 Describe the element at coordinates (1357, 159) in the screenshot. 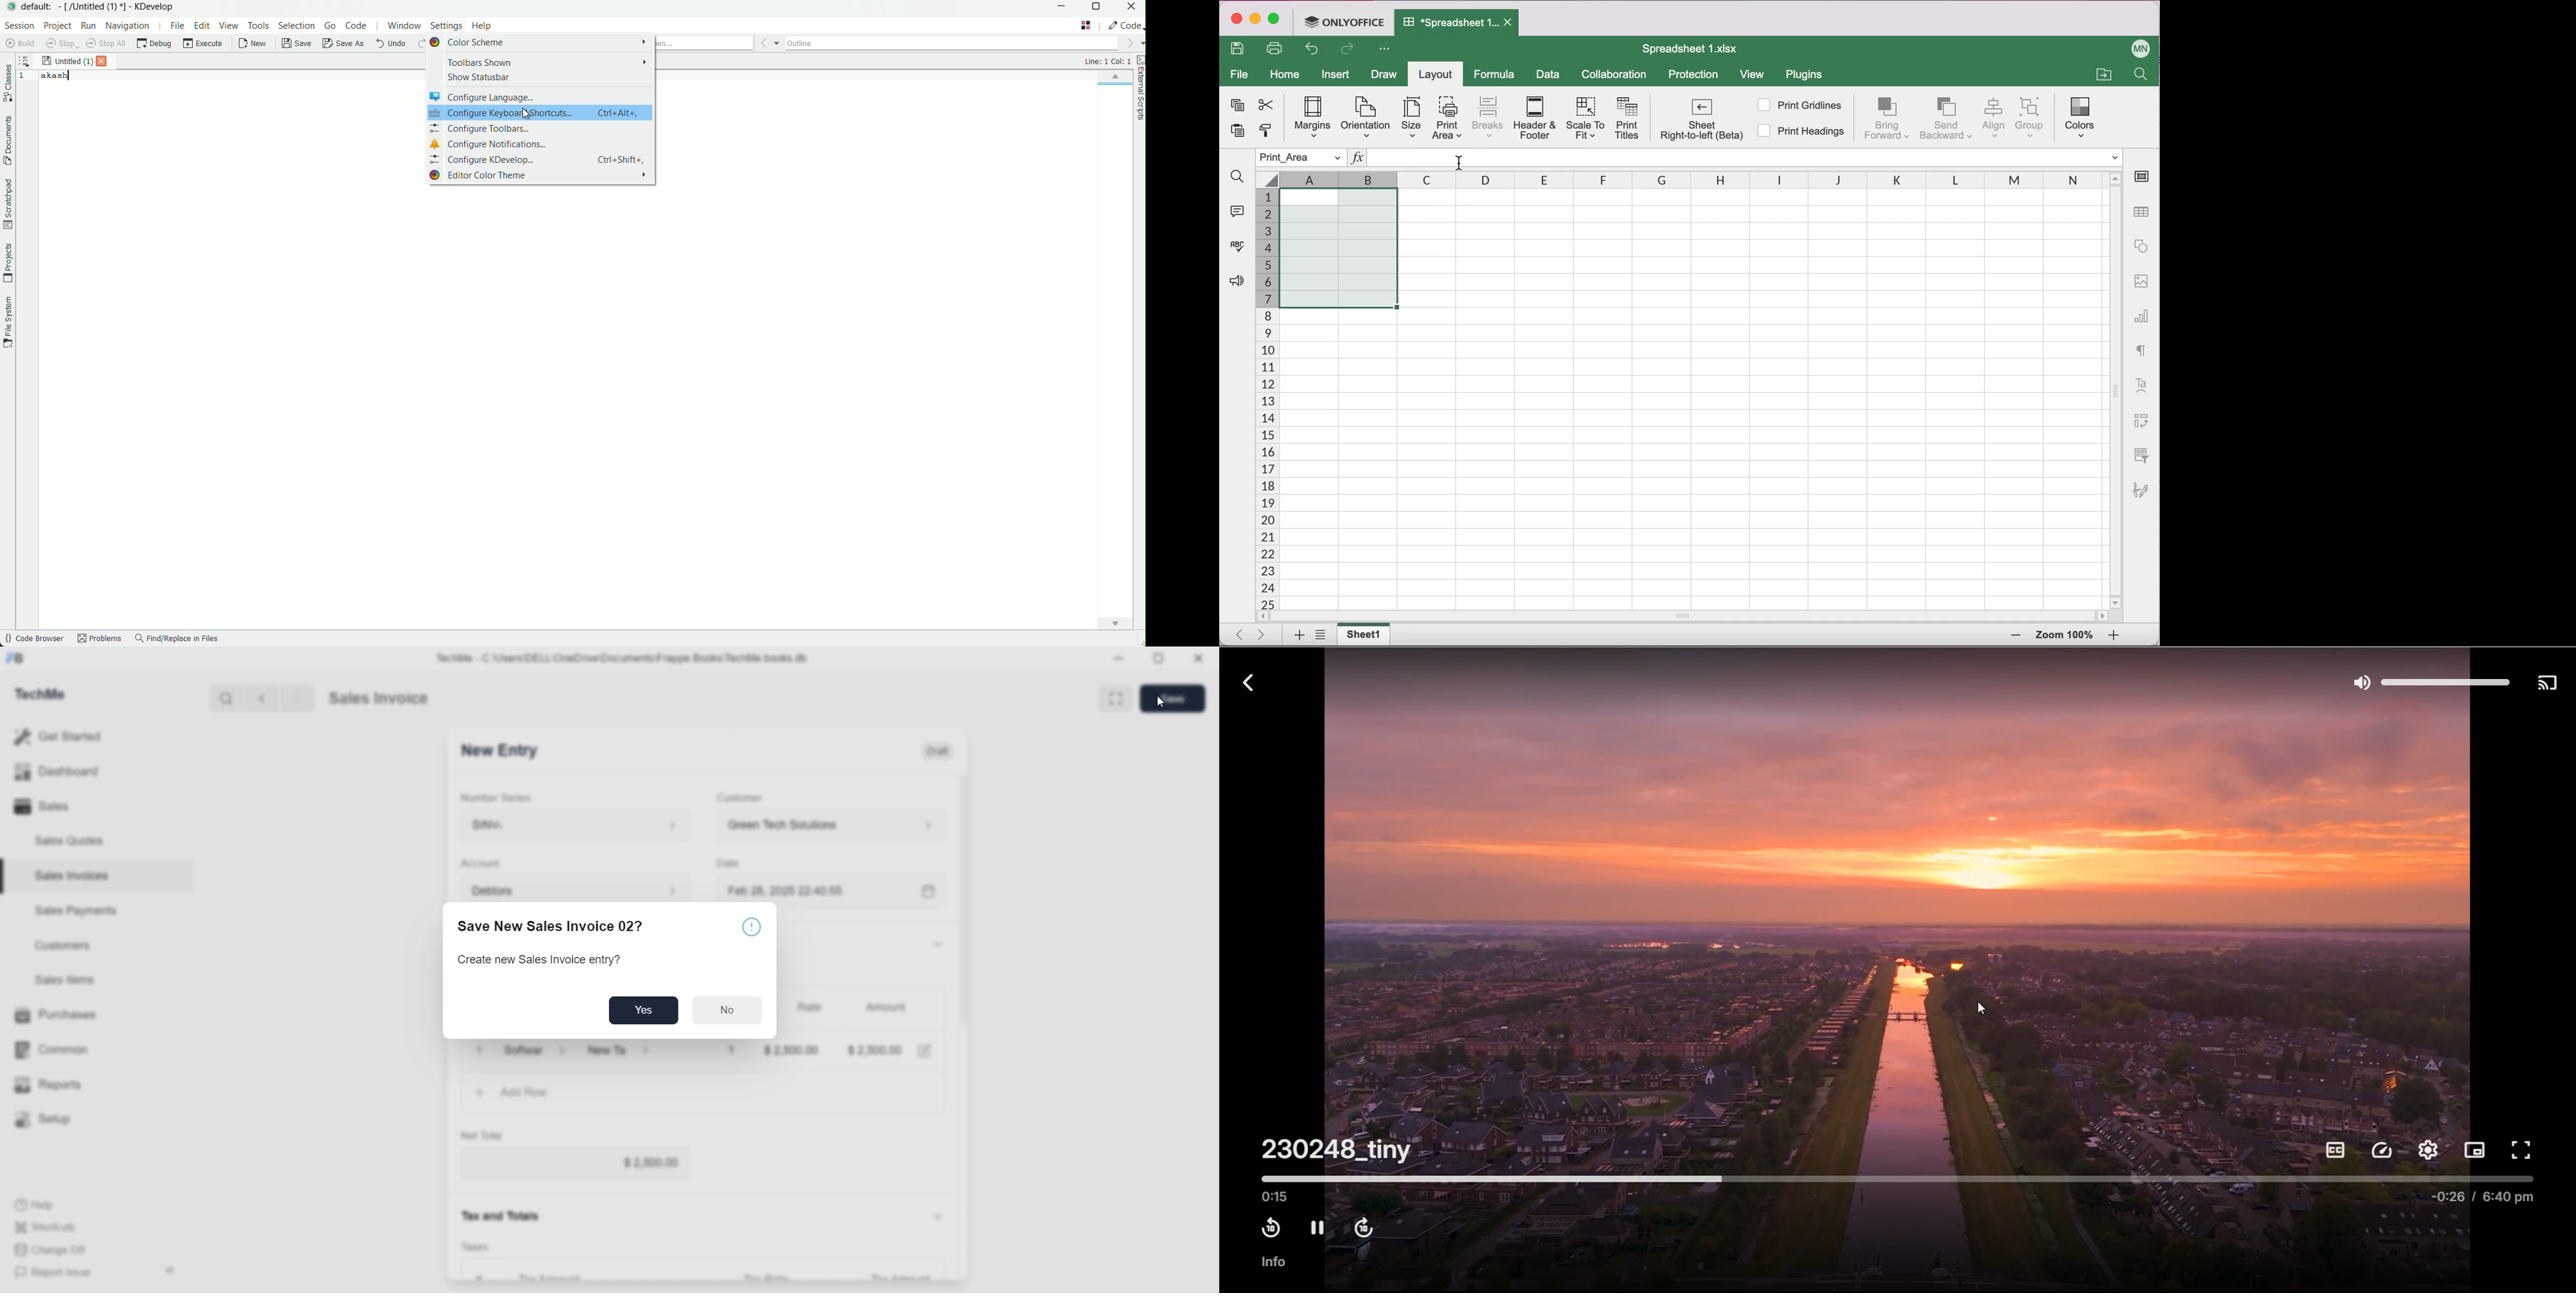

I see `Insert function` at that location.